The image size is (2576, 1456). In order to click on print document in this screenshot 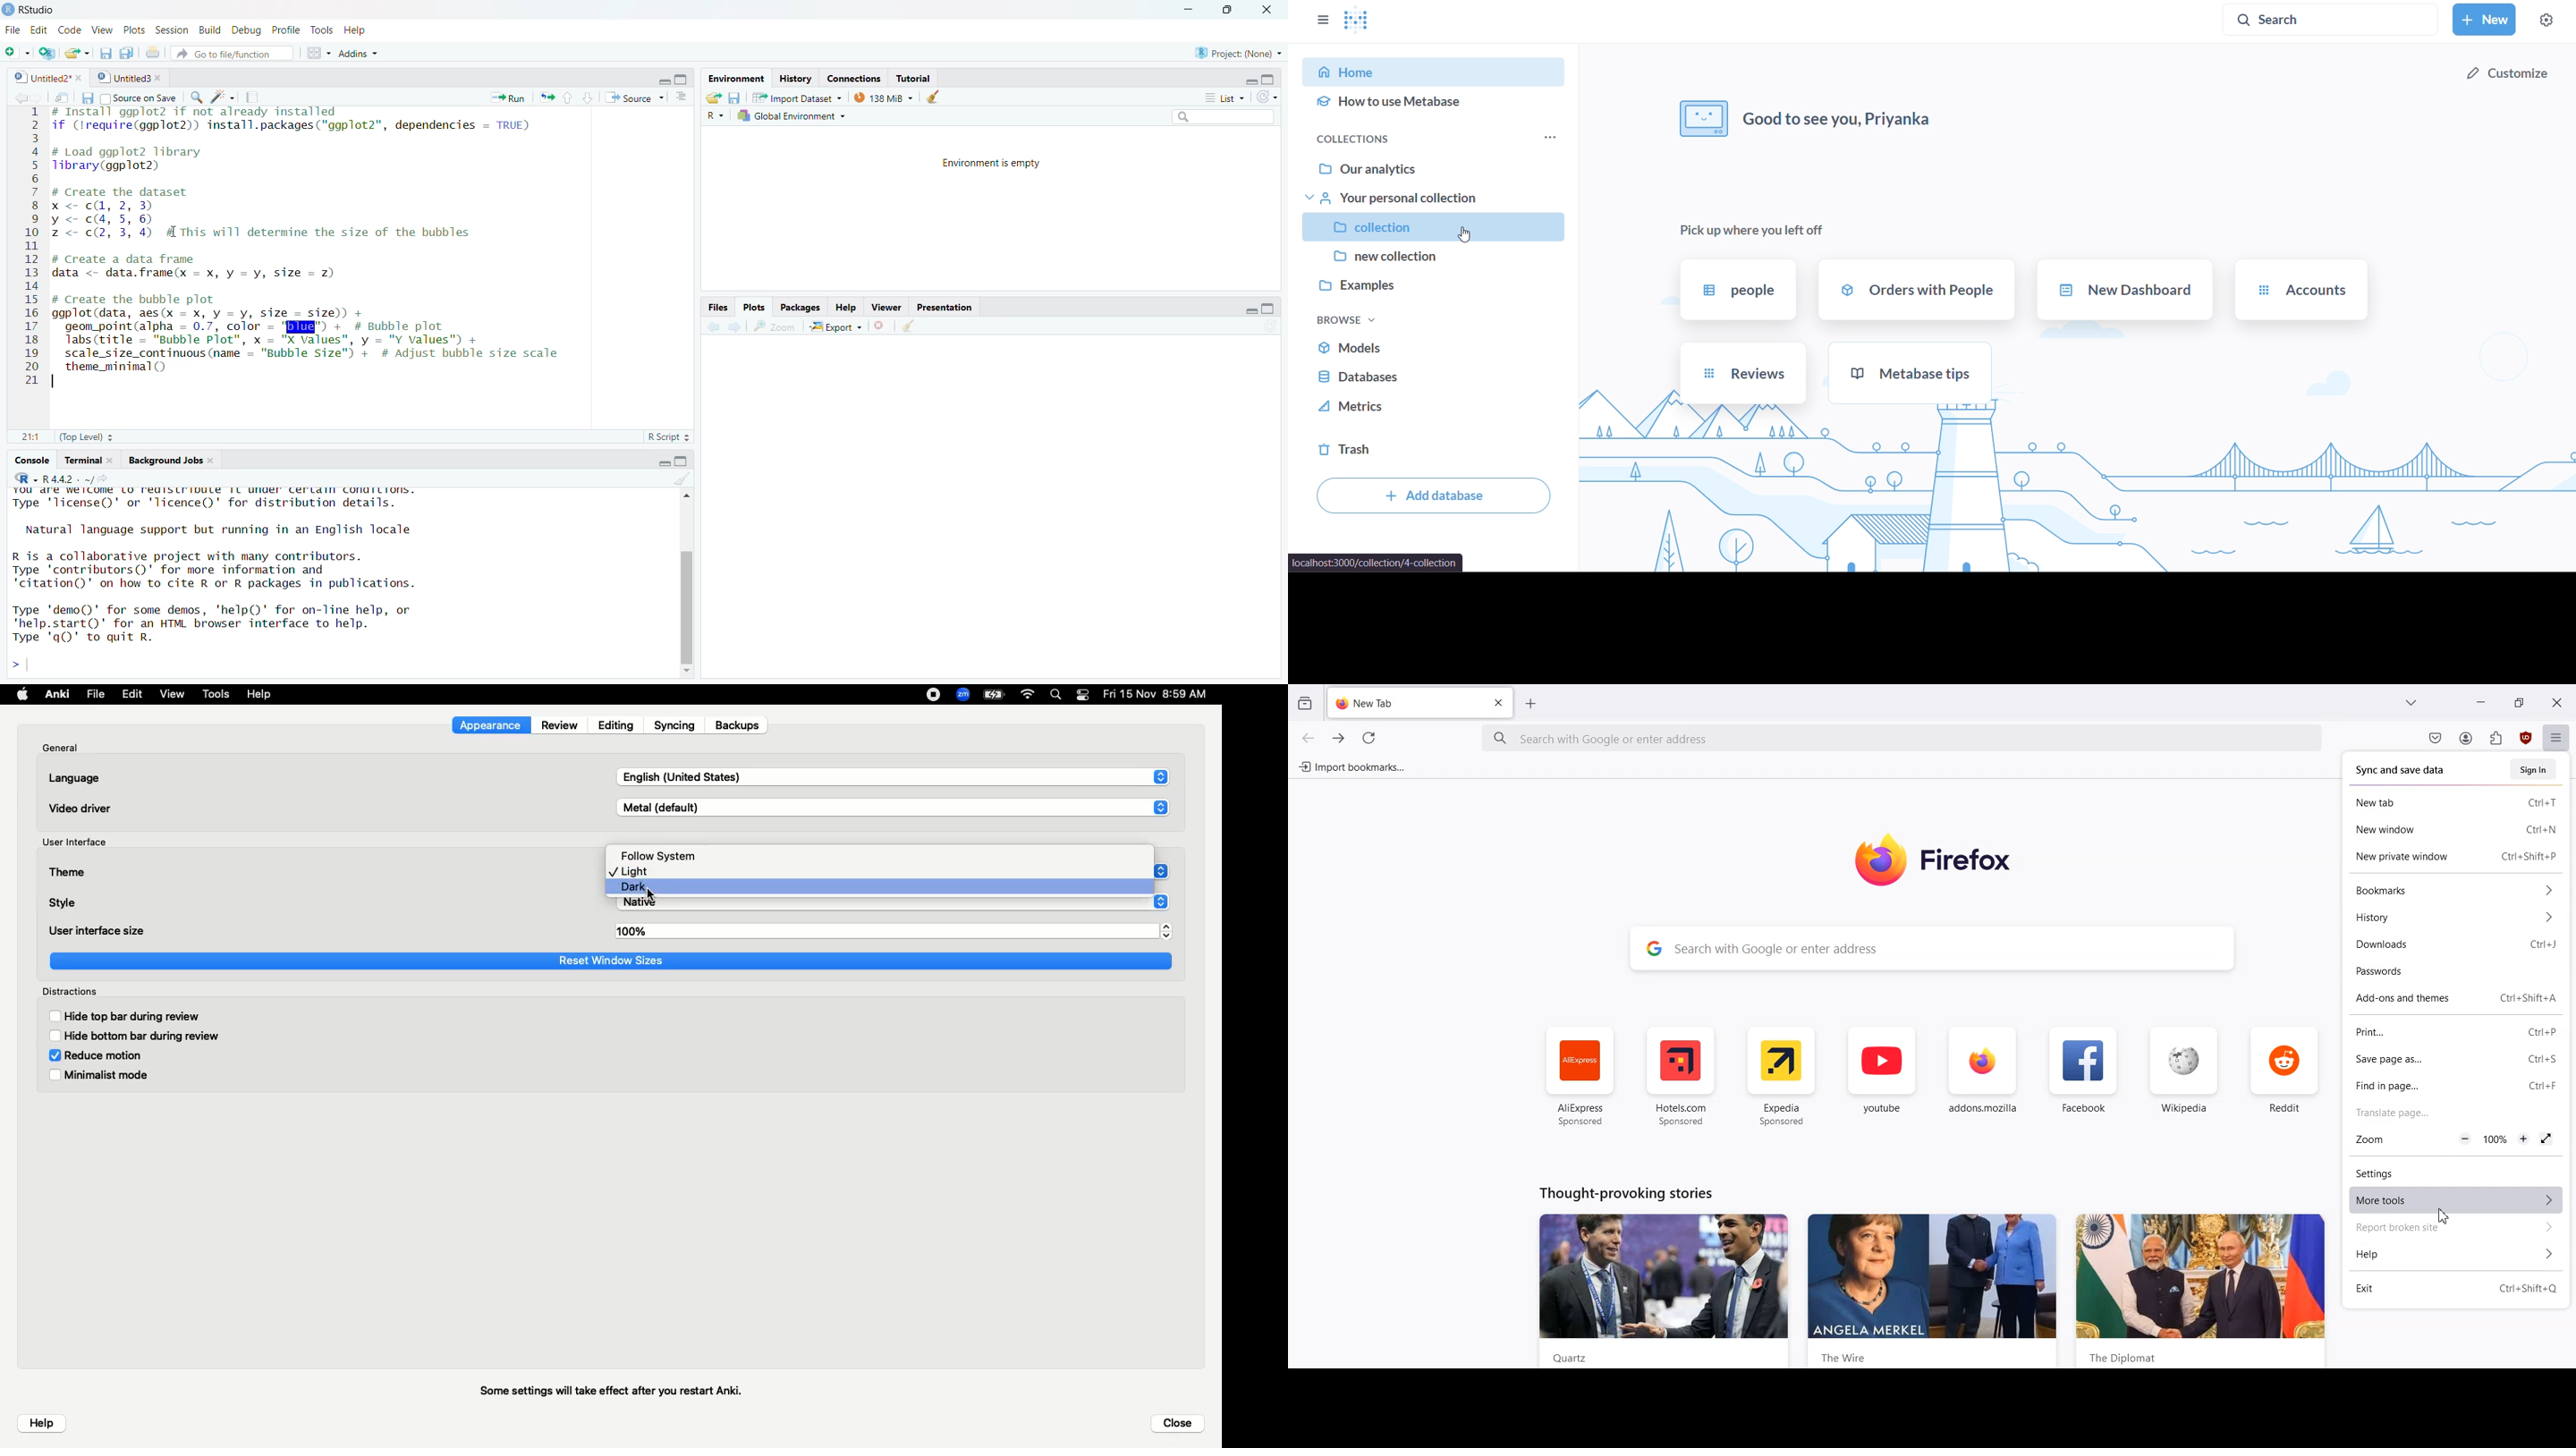, I will do `click(154, 51)`.